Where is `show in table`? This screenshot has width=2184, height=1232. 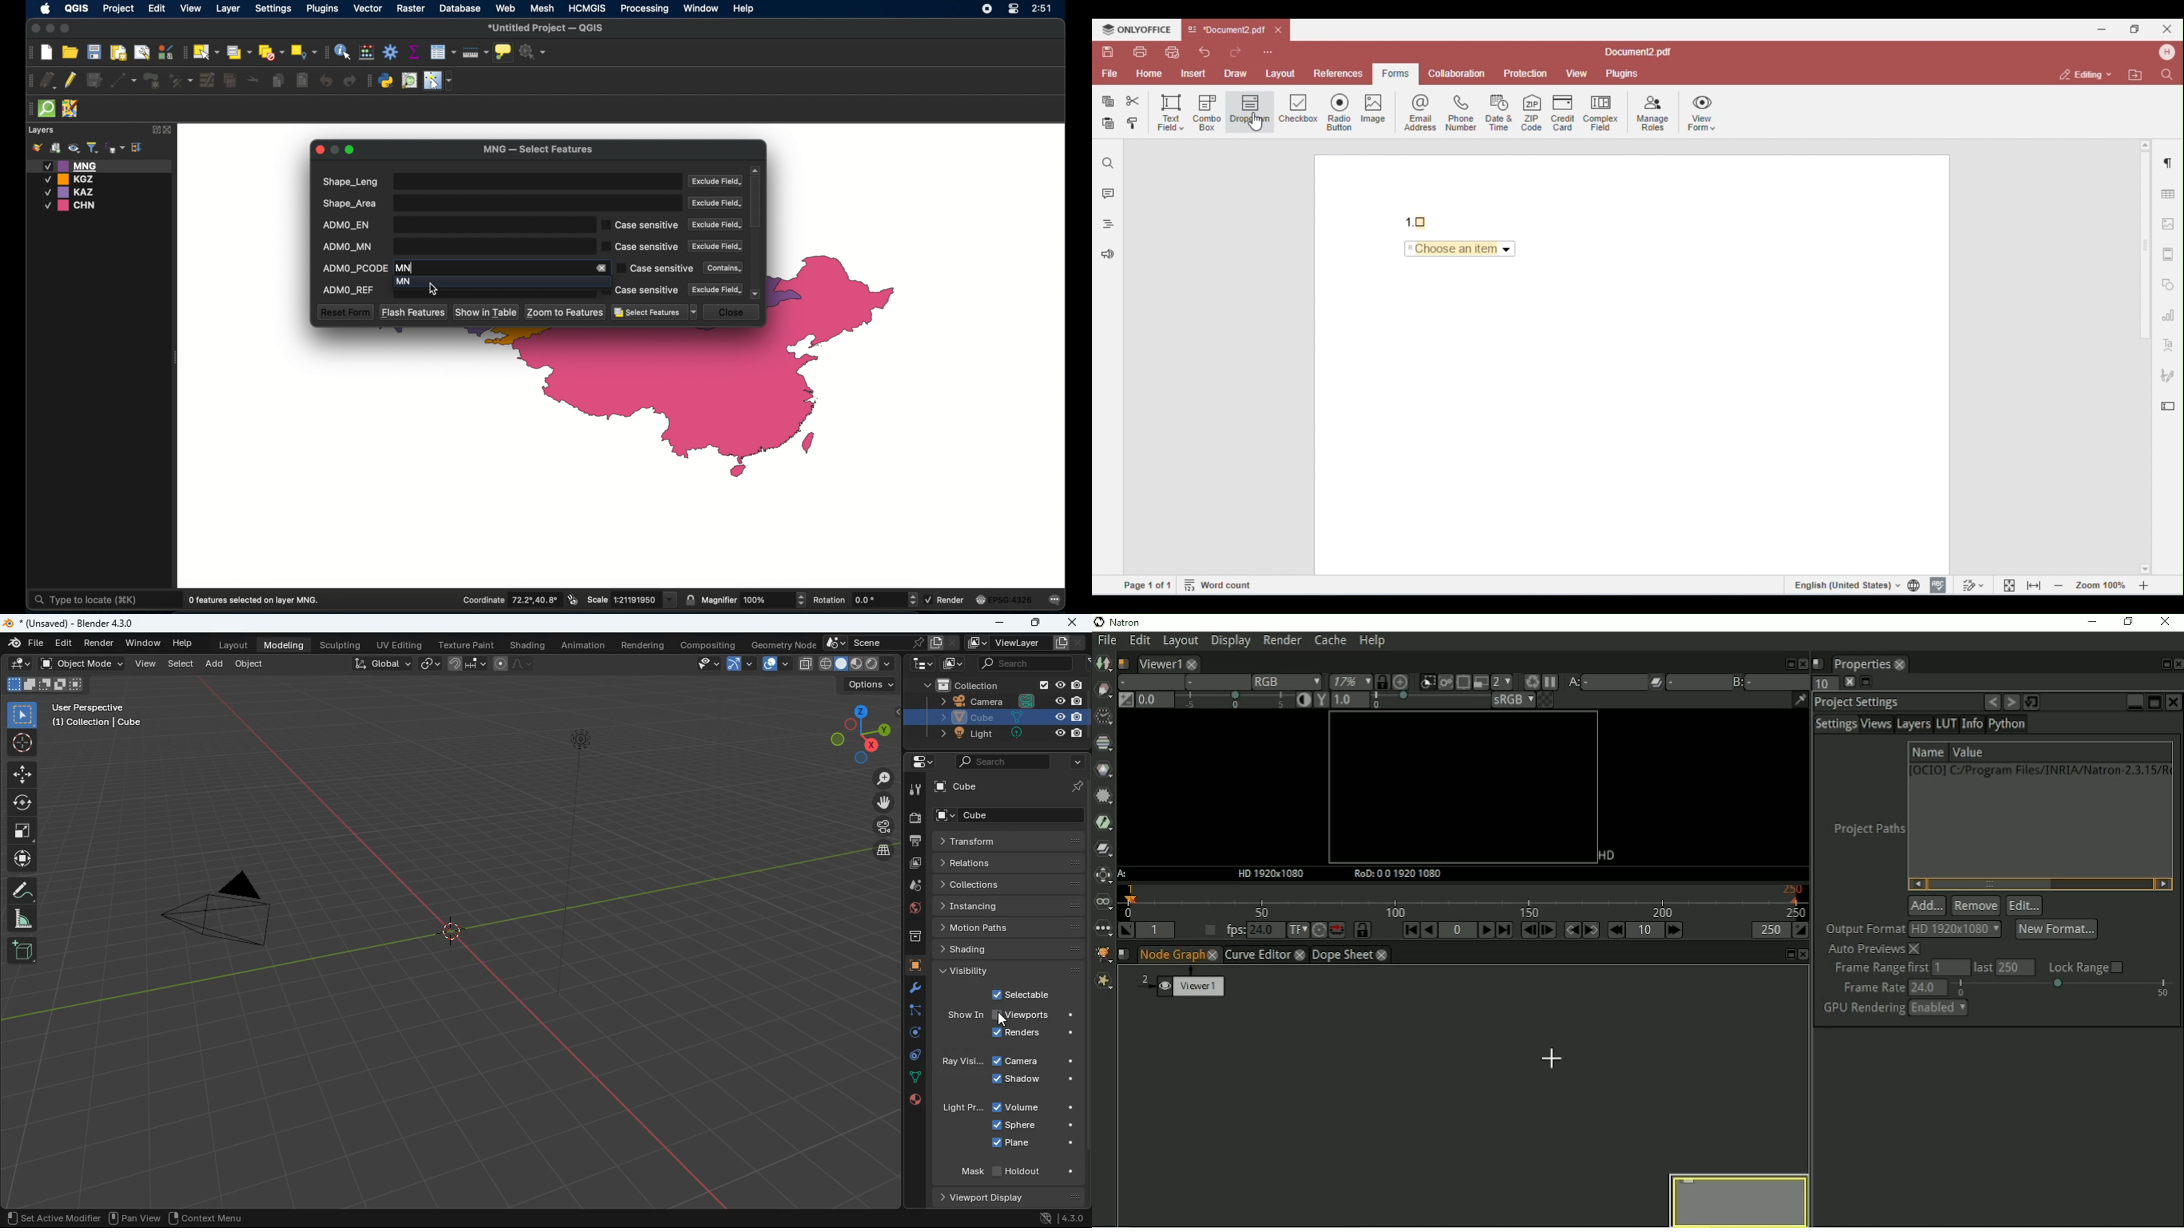
show in table is located at coordinates (487, 313).